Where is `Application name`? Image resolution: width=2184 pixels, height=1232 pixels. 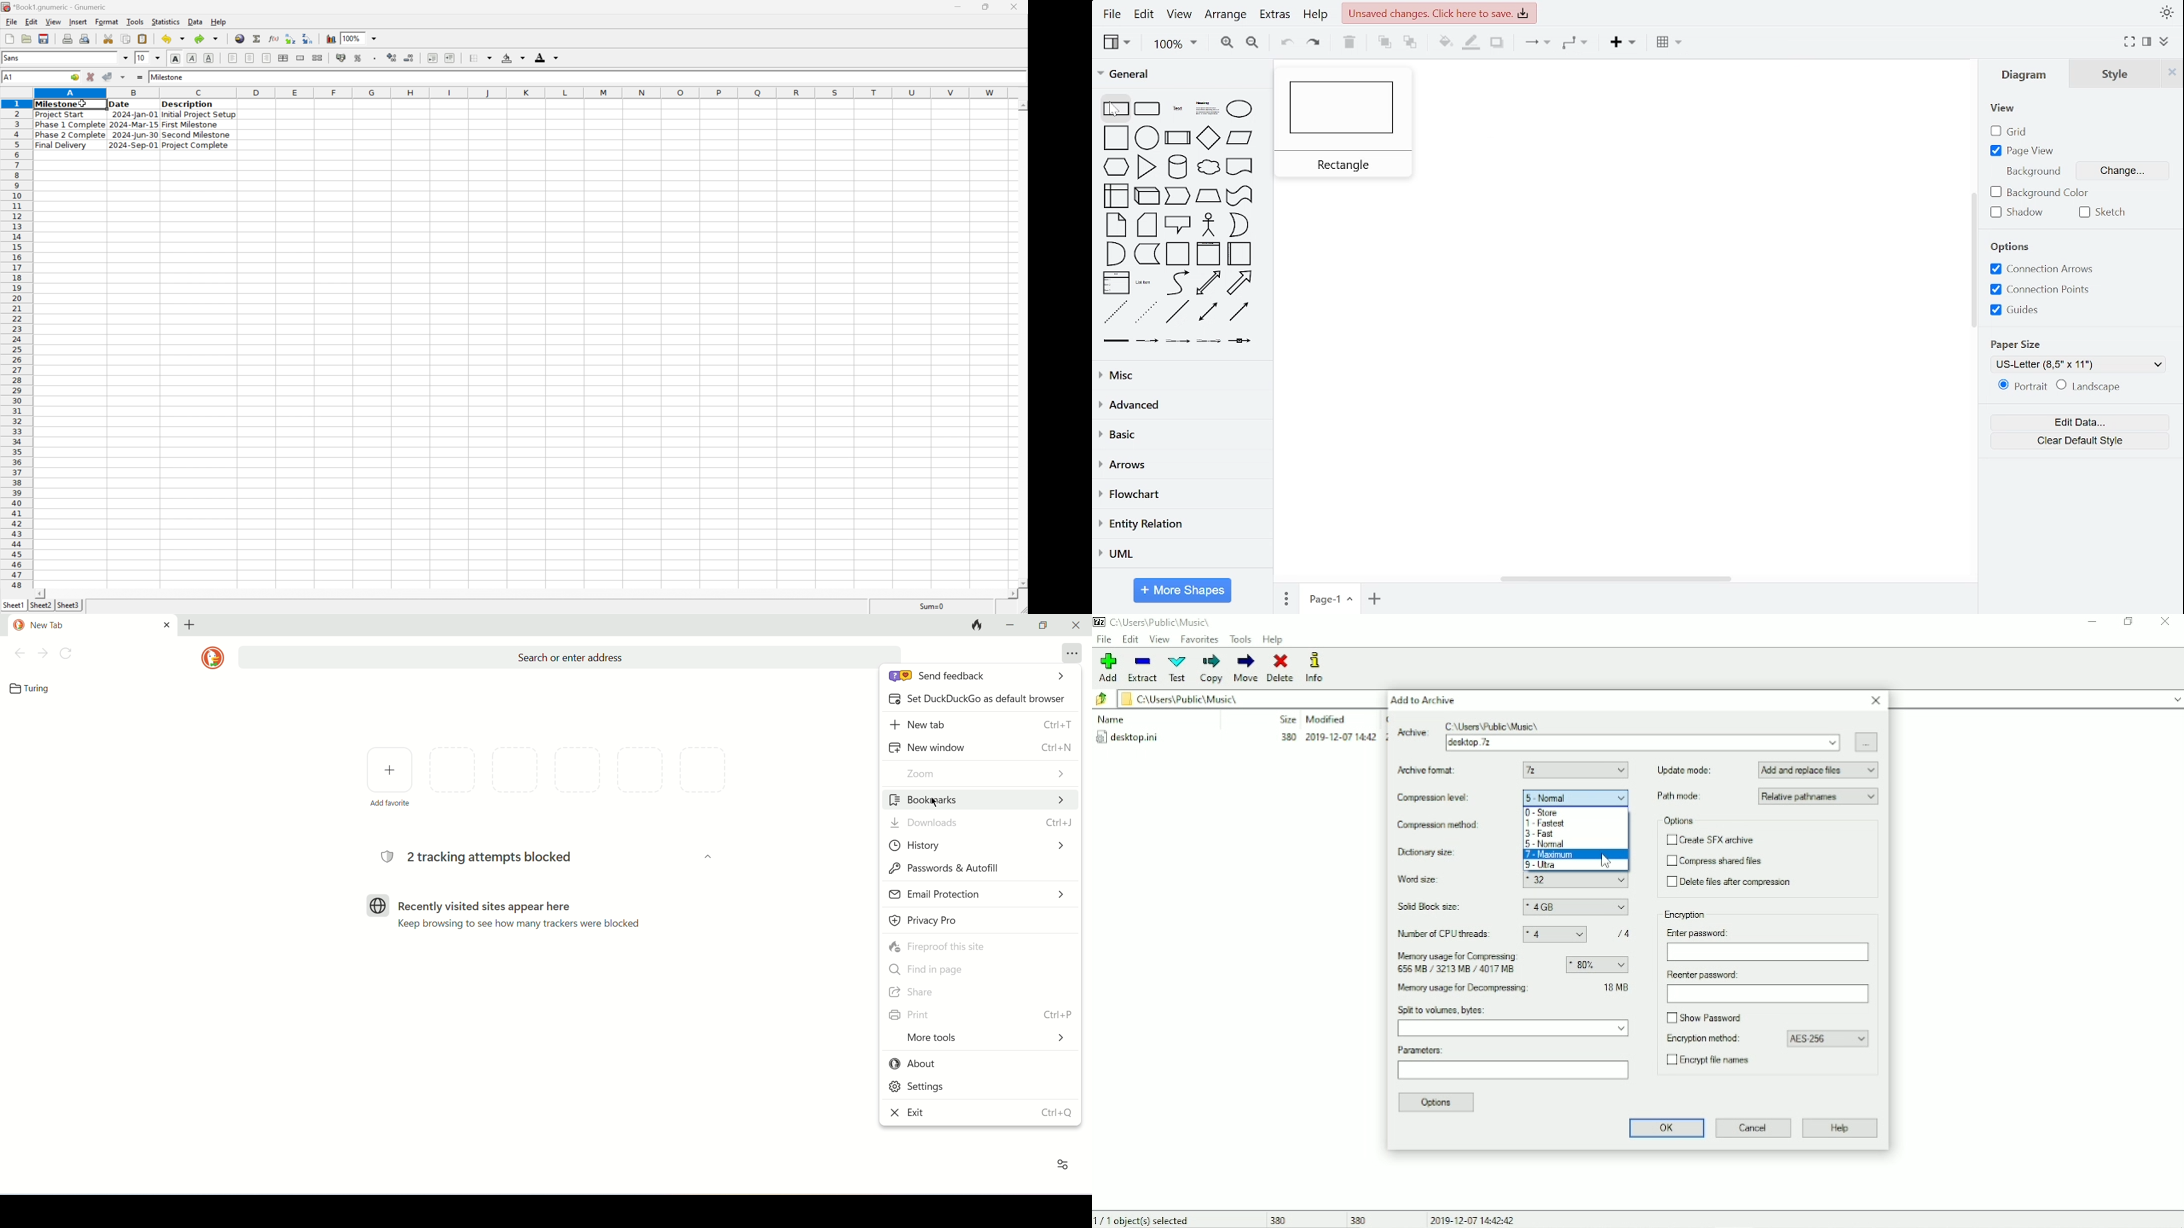 Application name is located at coordinates (55, 7).